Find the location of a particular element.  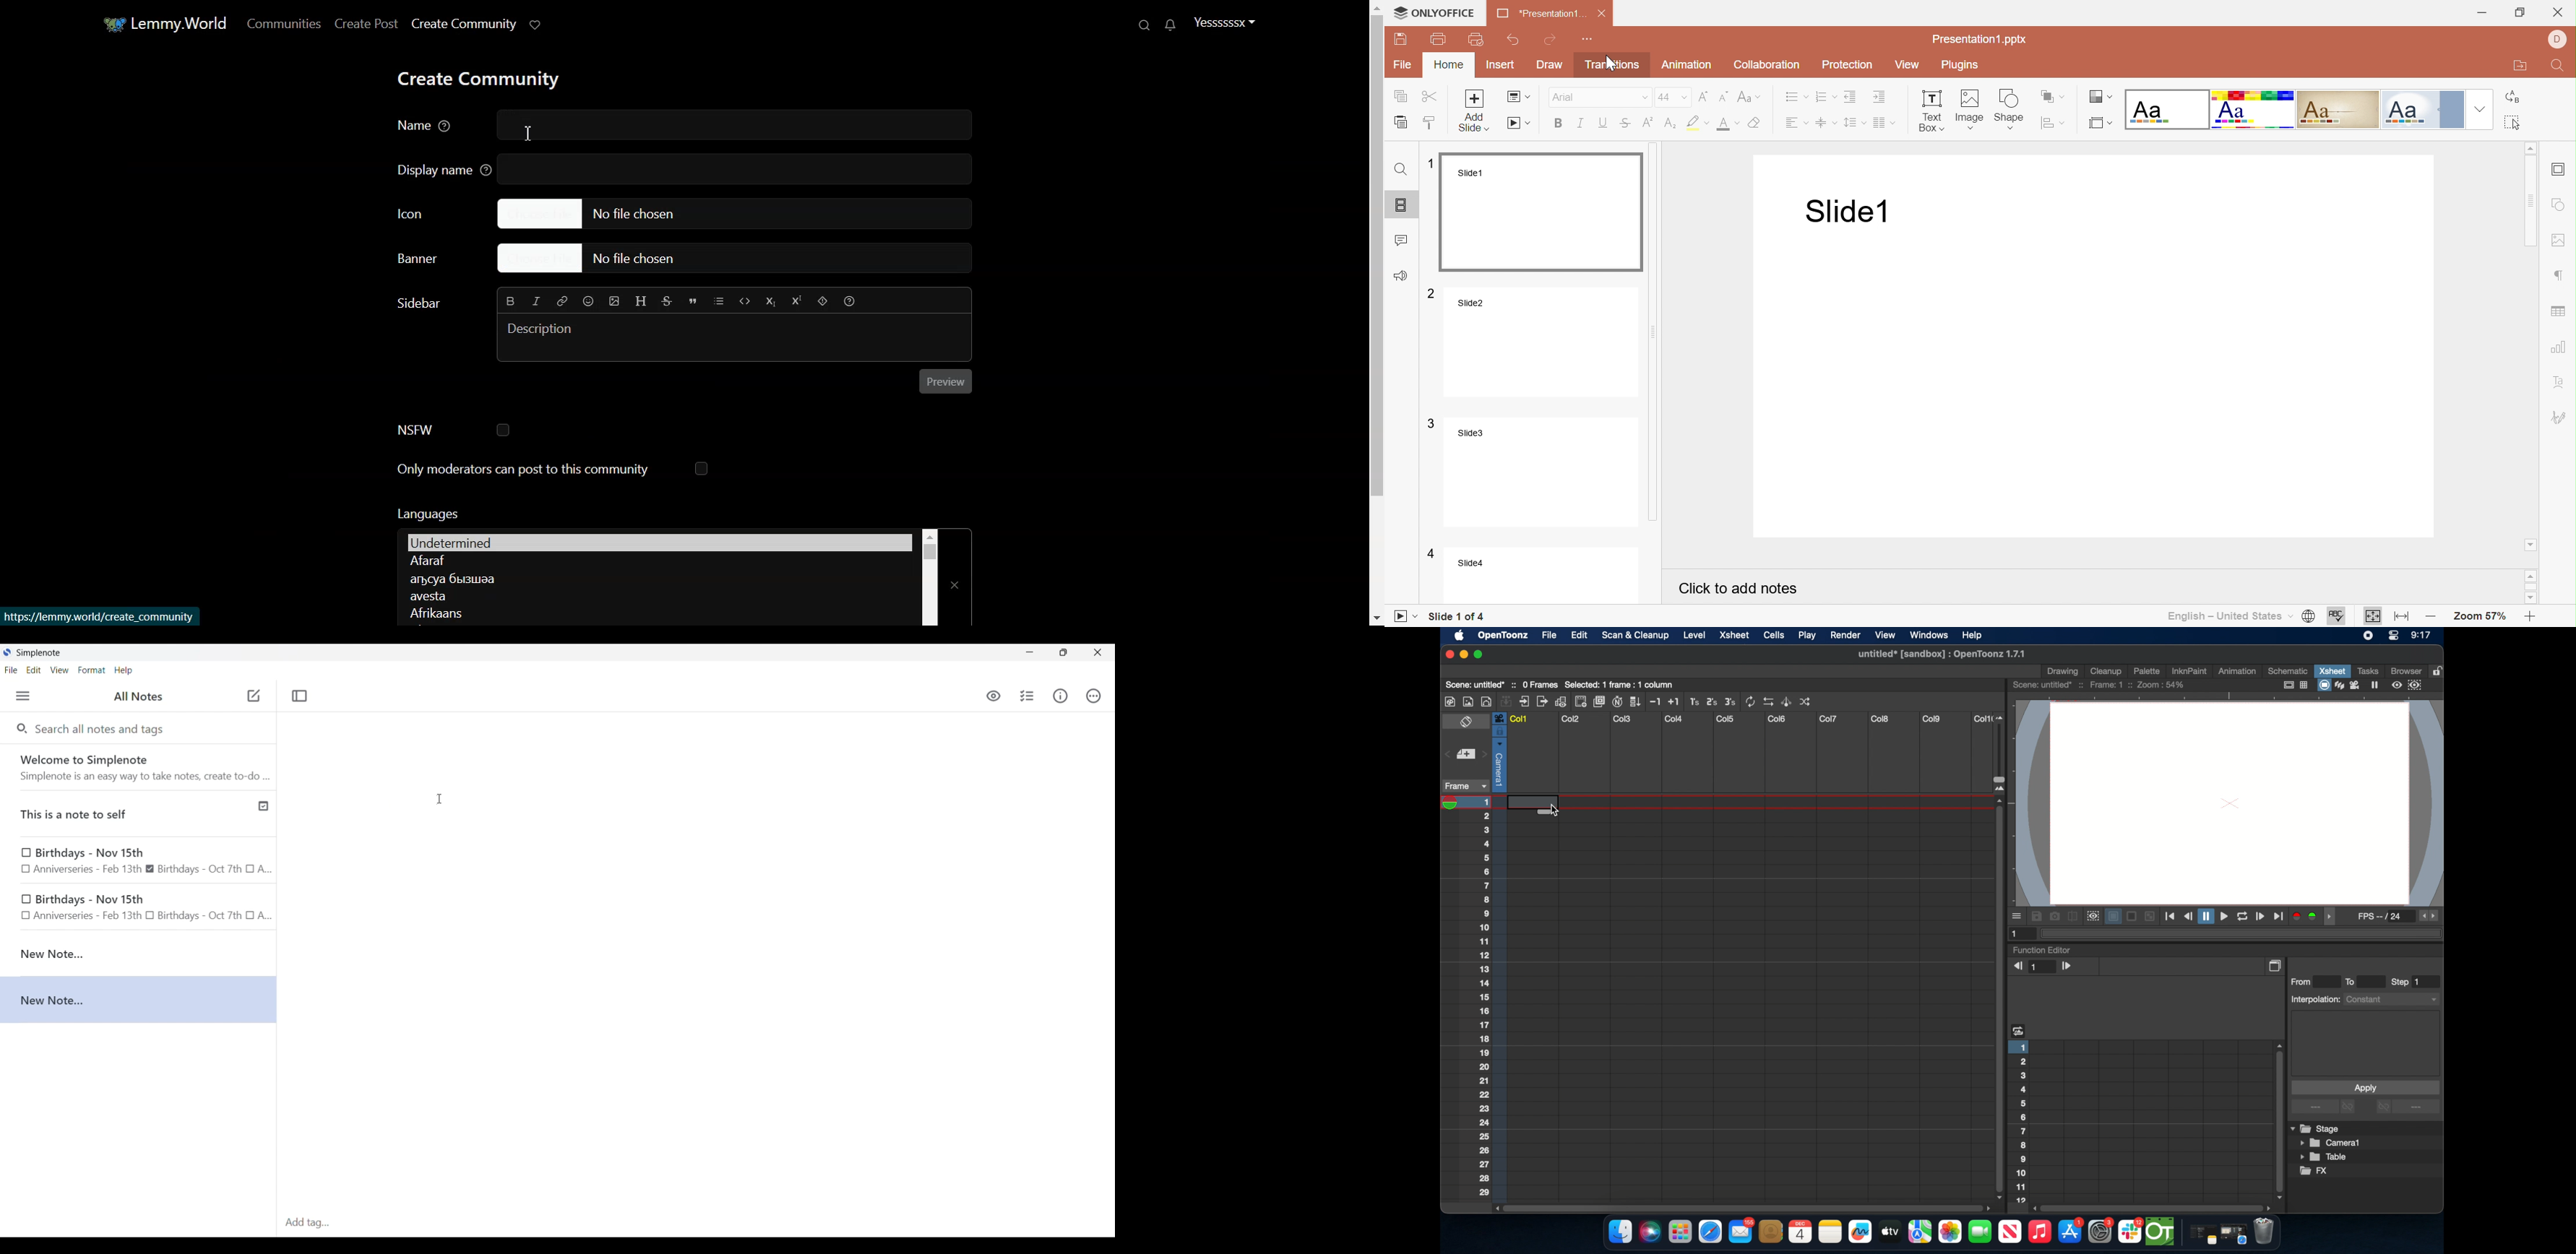

Hyperlink is located at coordinates (561, 301).